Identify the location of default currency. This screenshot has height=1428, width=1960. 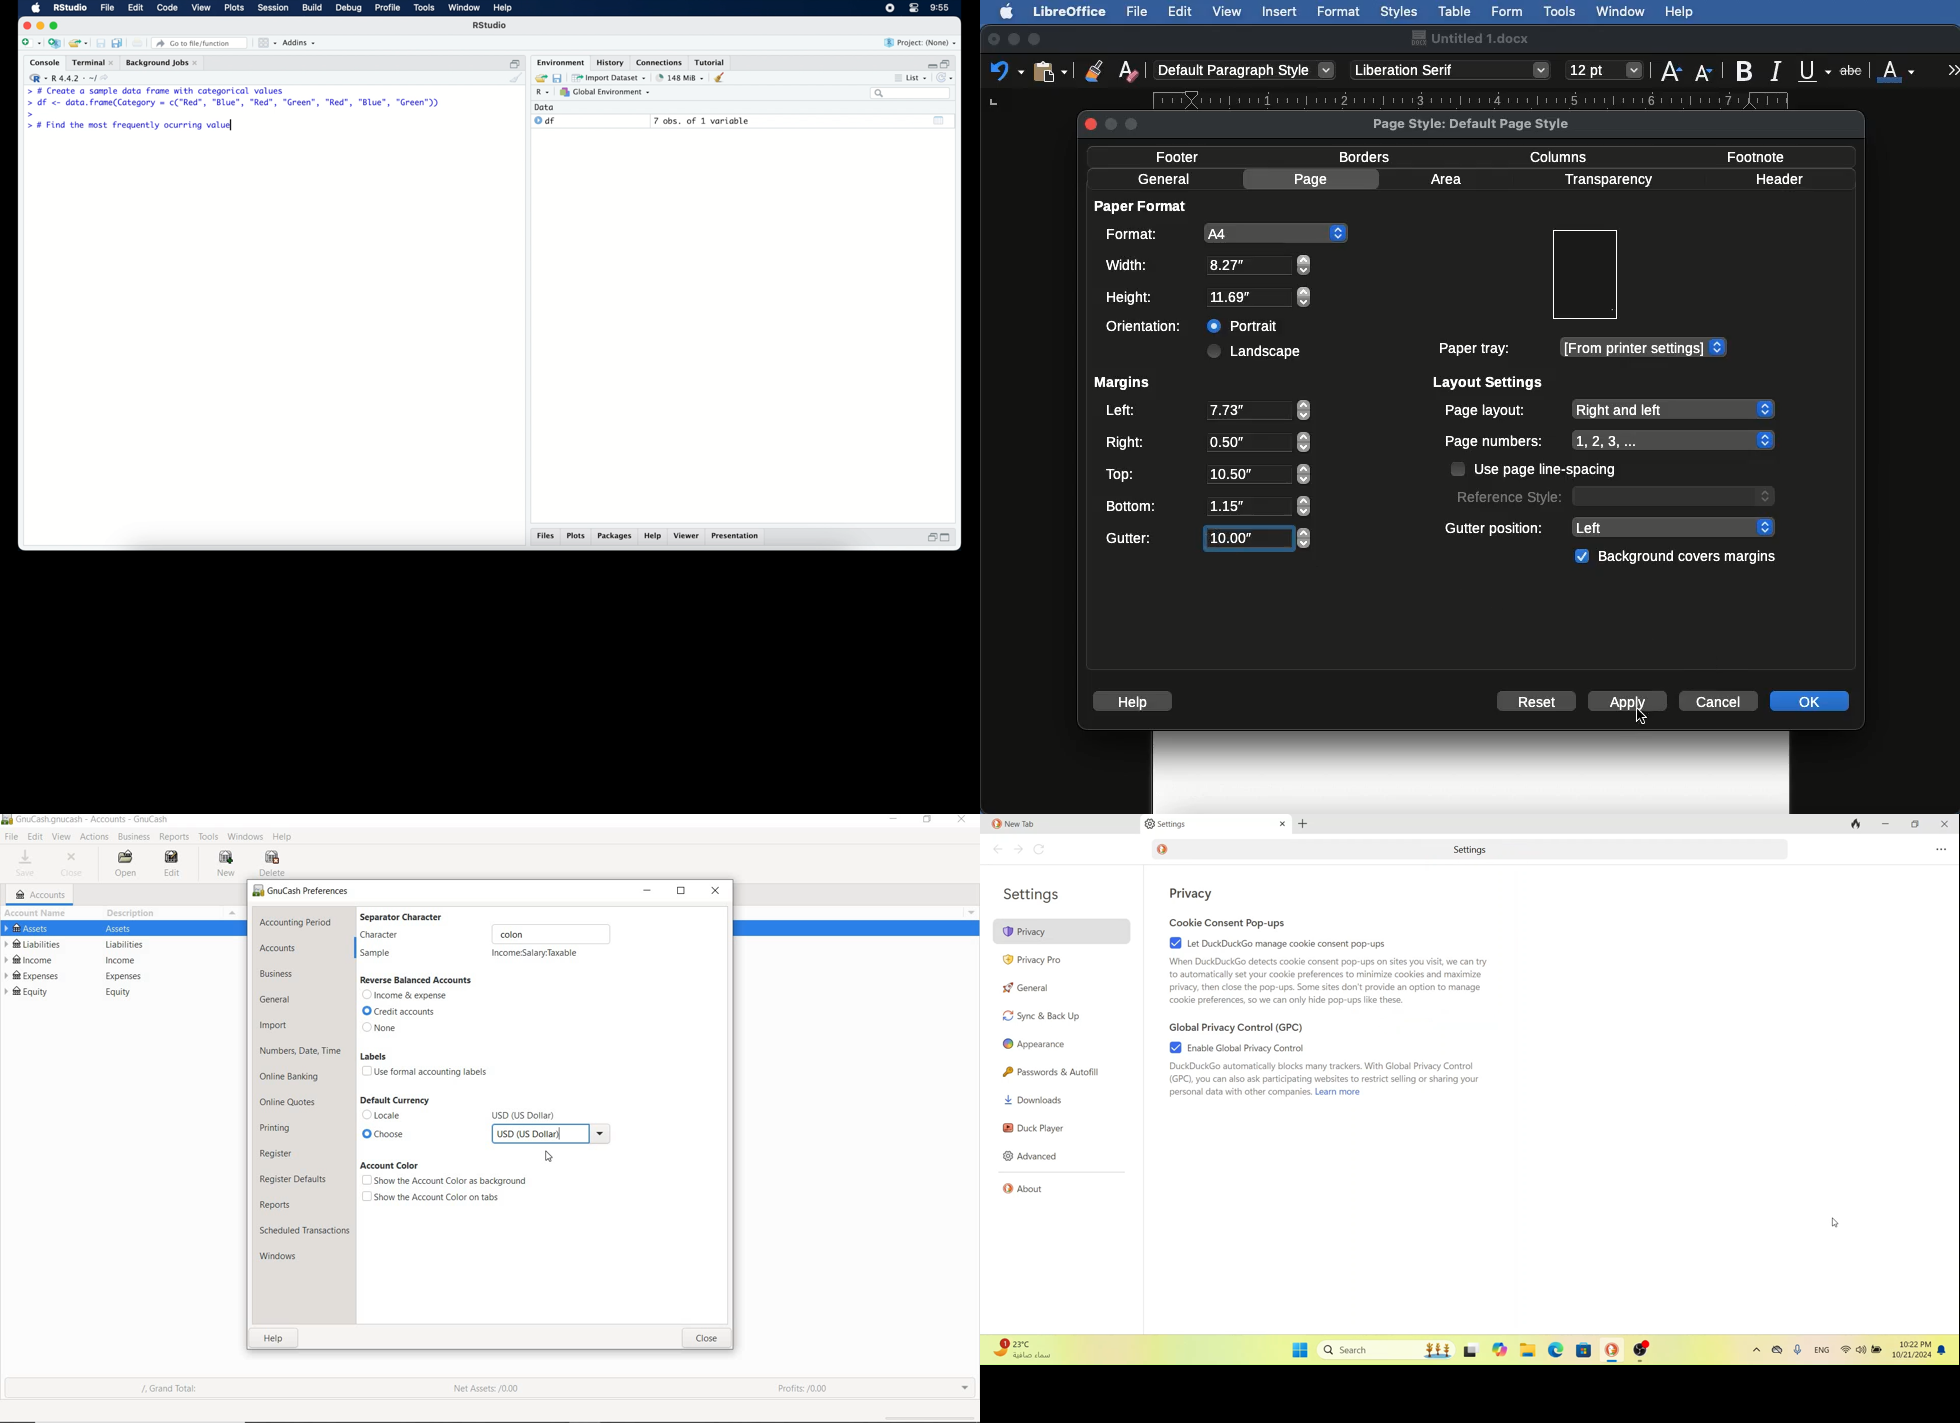
(394, 1100).